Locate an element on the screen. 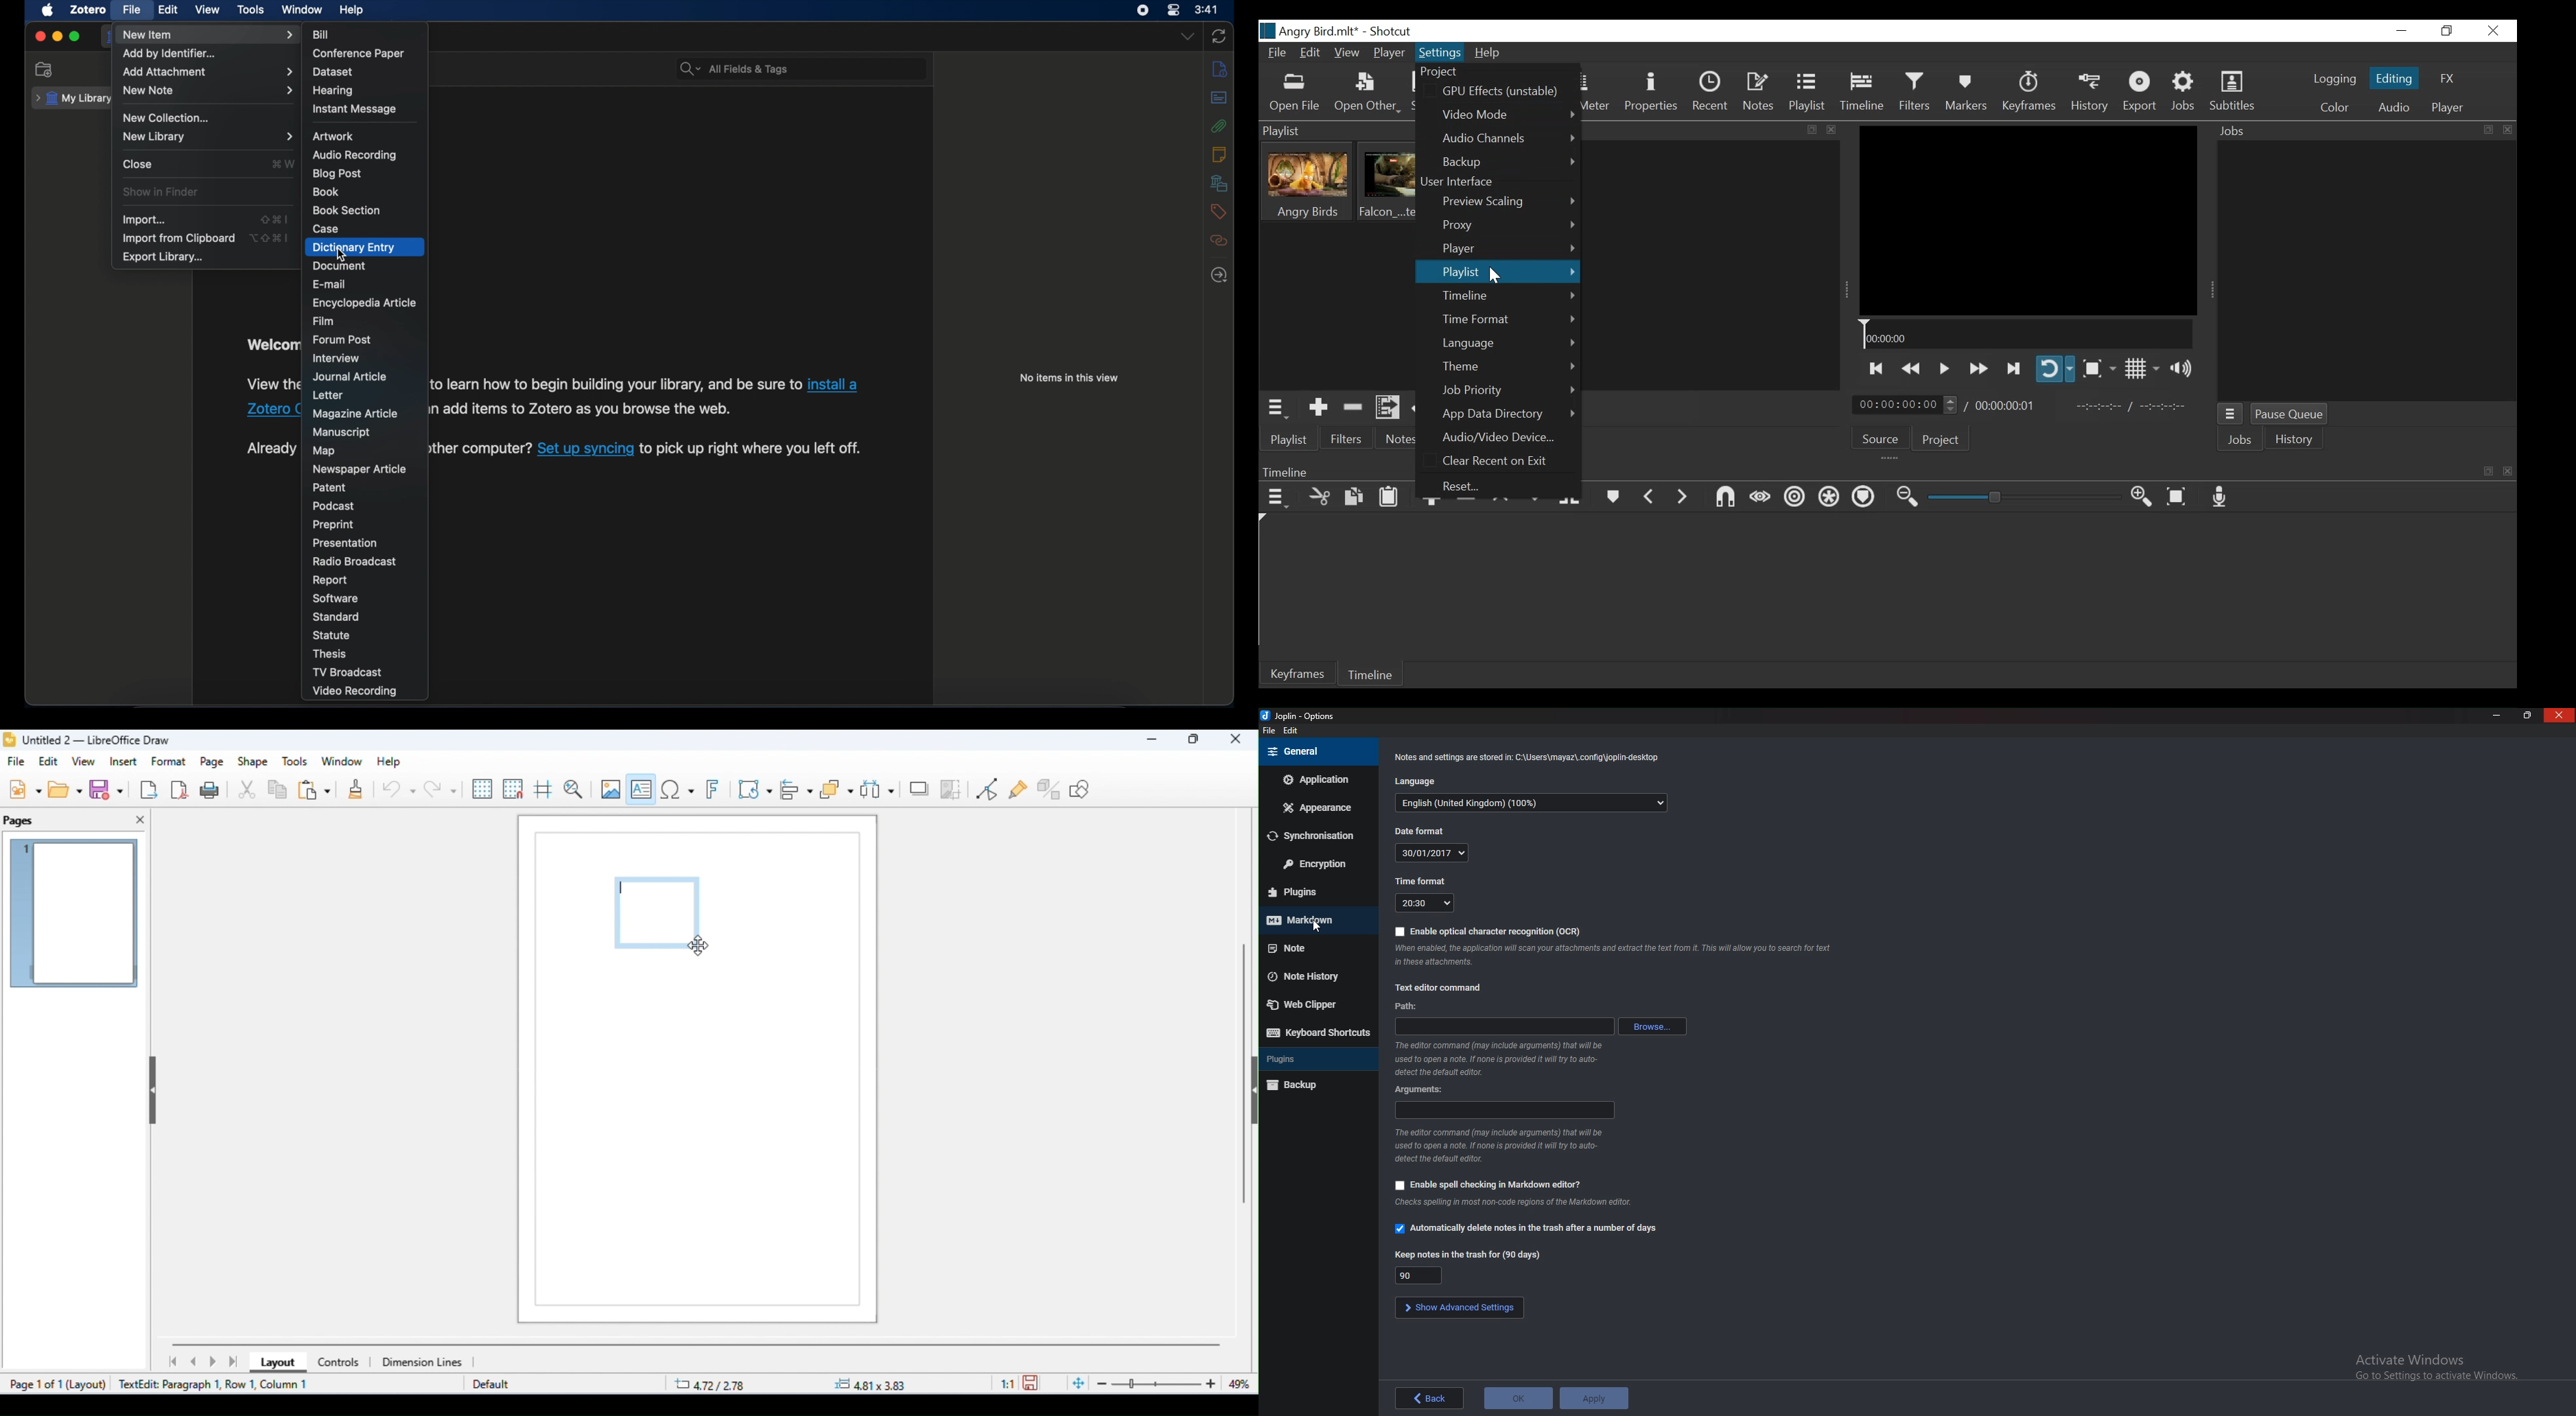 The height and width of the screenshot is (1428, 2576). Copy is located at coordinates (1354, 499).